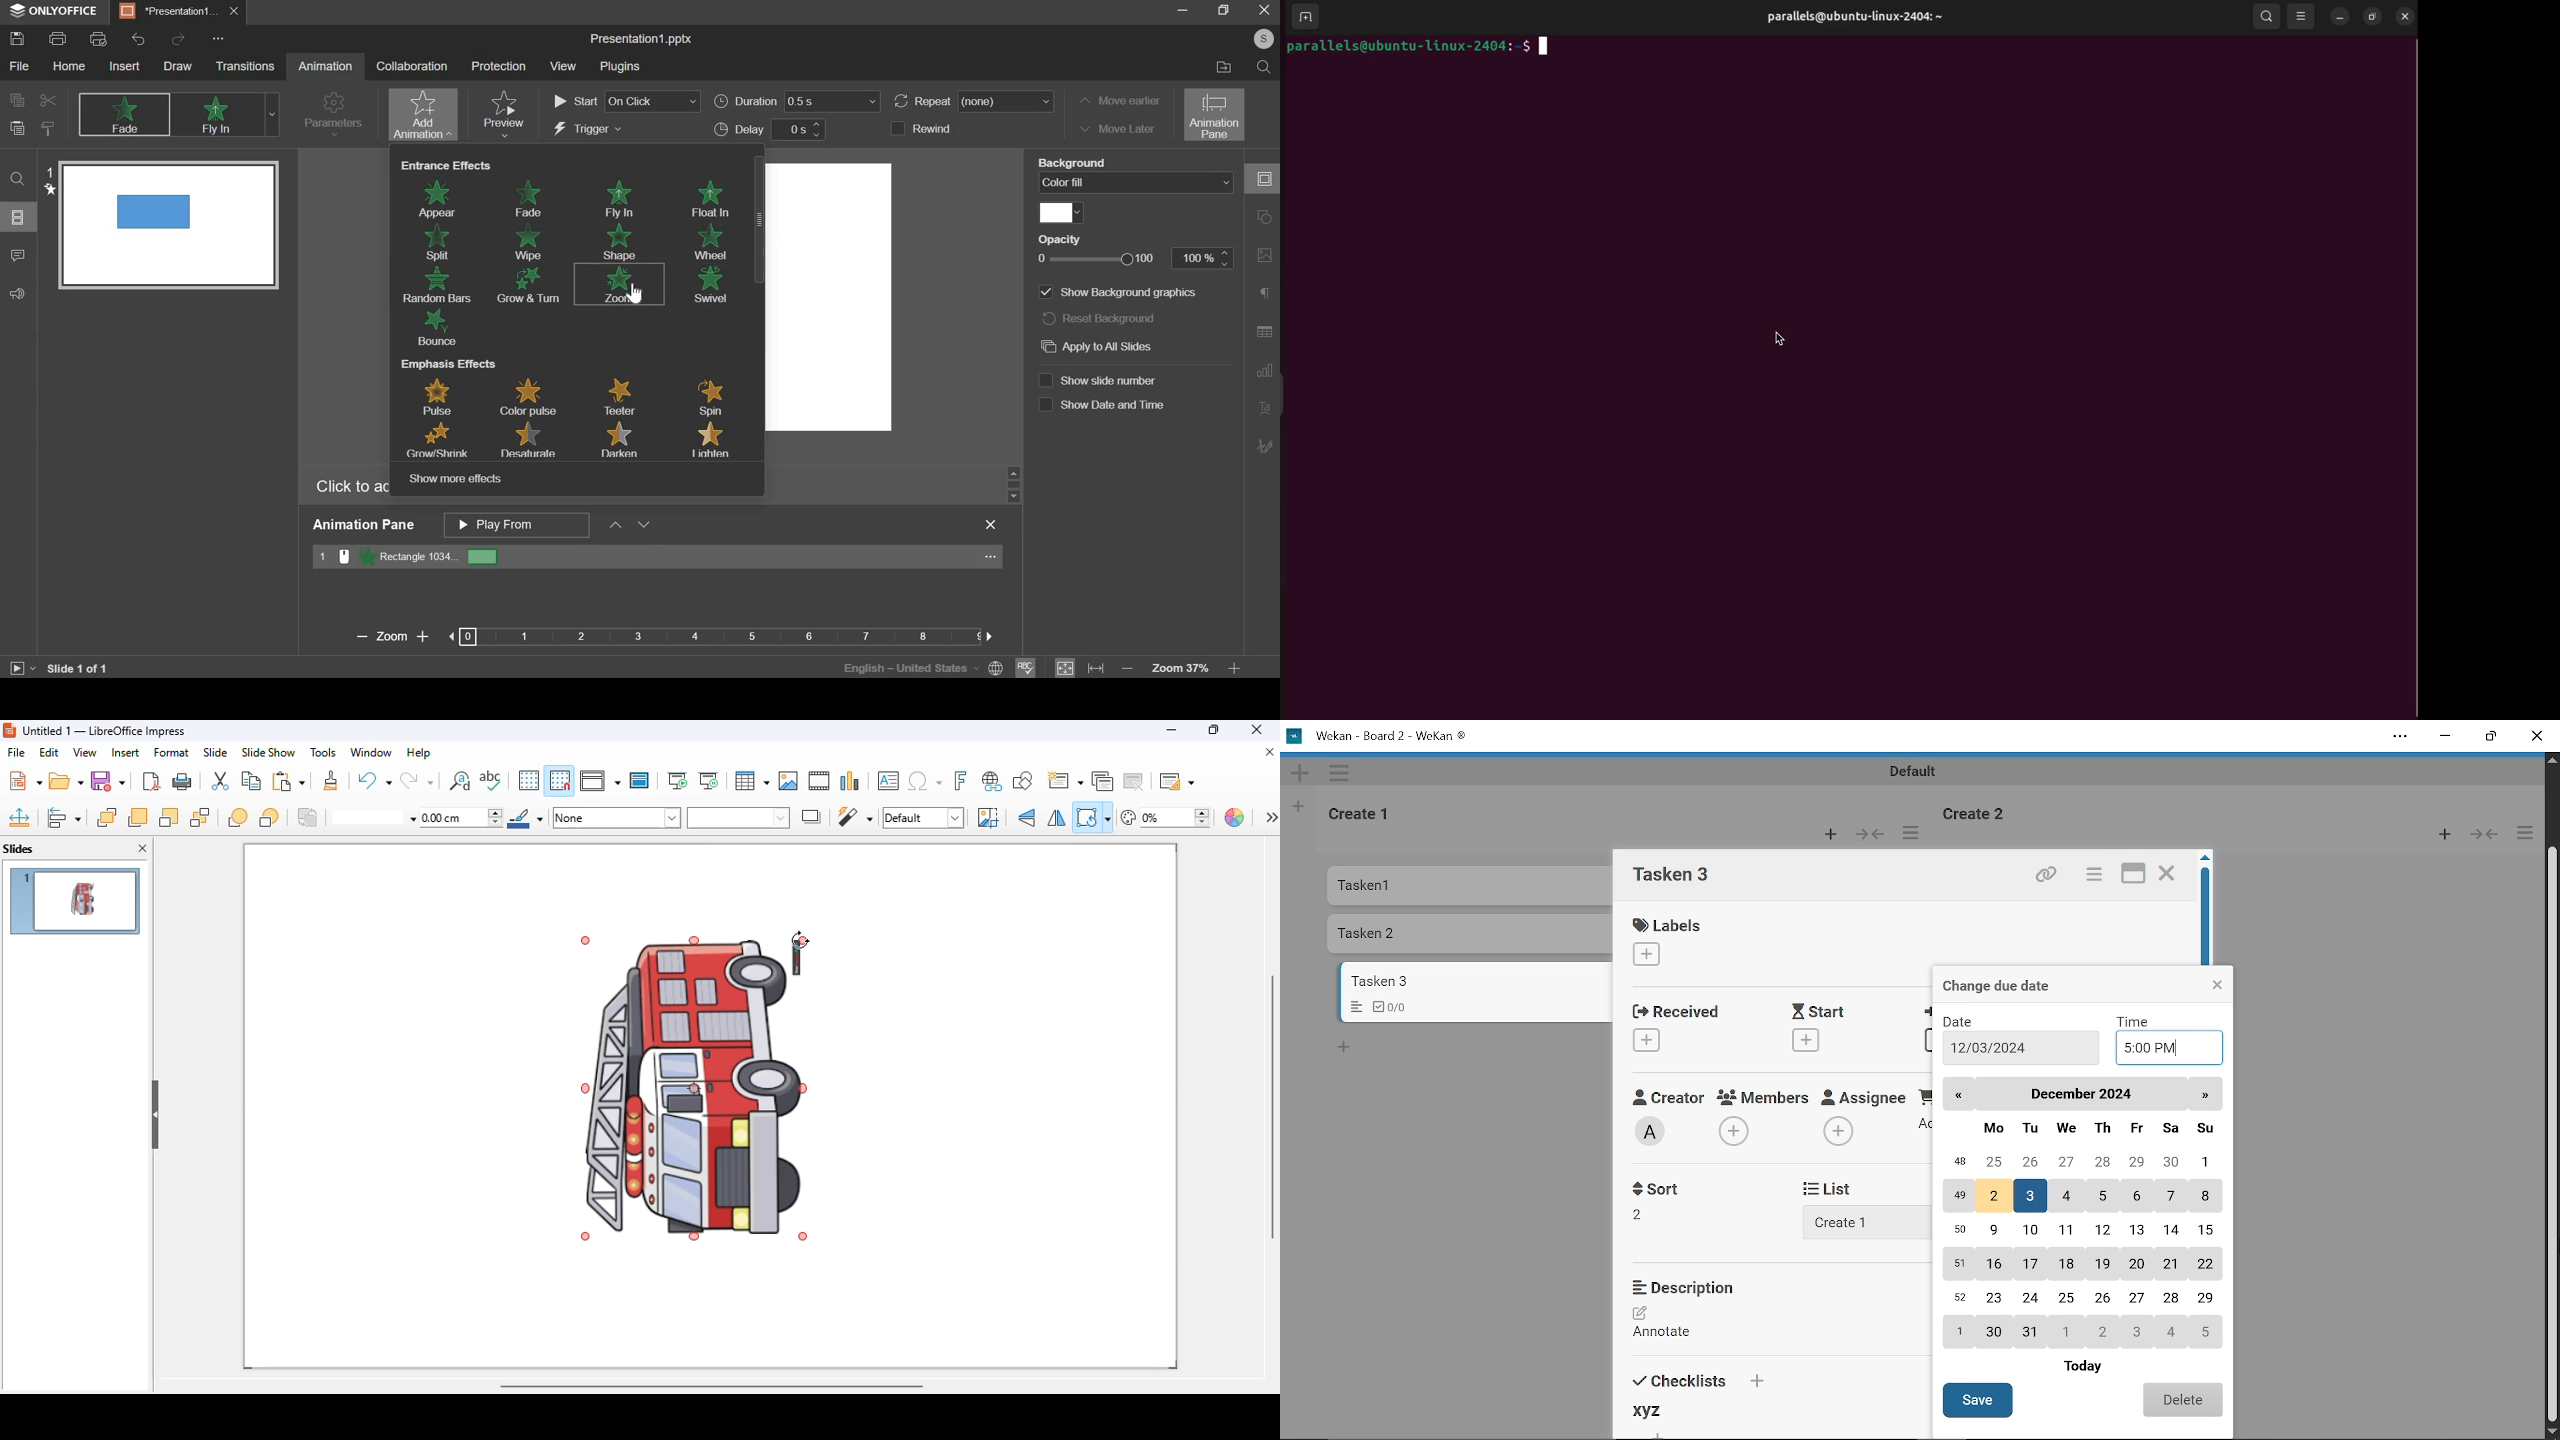  Describe the element at coordinates (988, 817) in the screenshot. I see `crop image` at that location.